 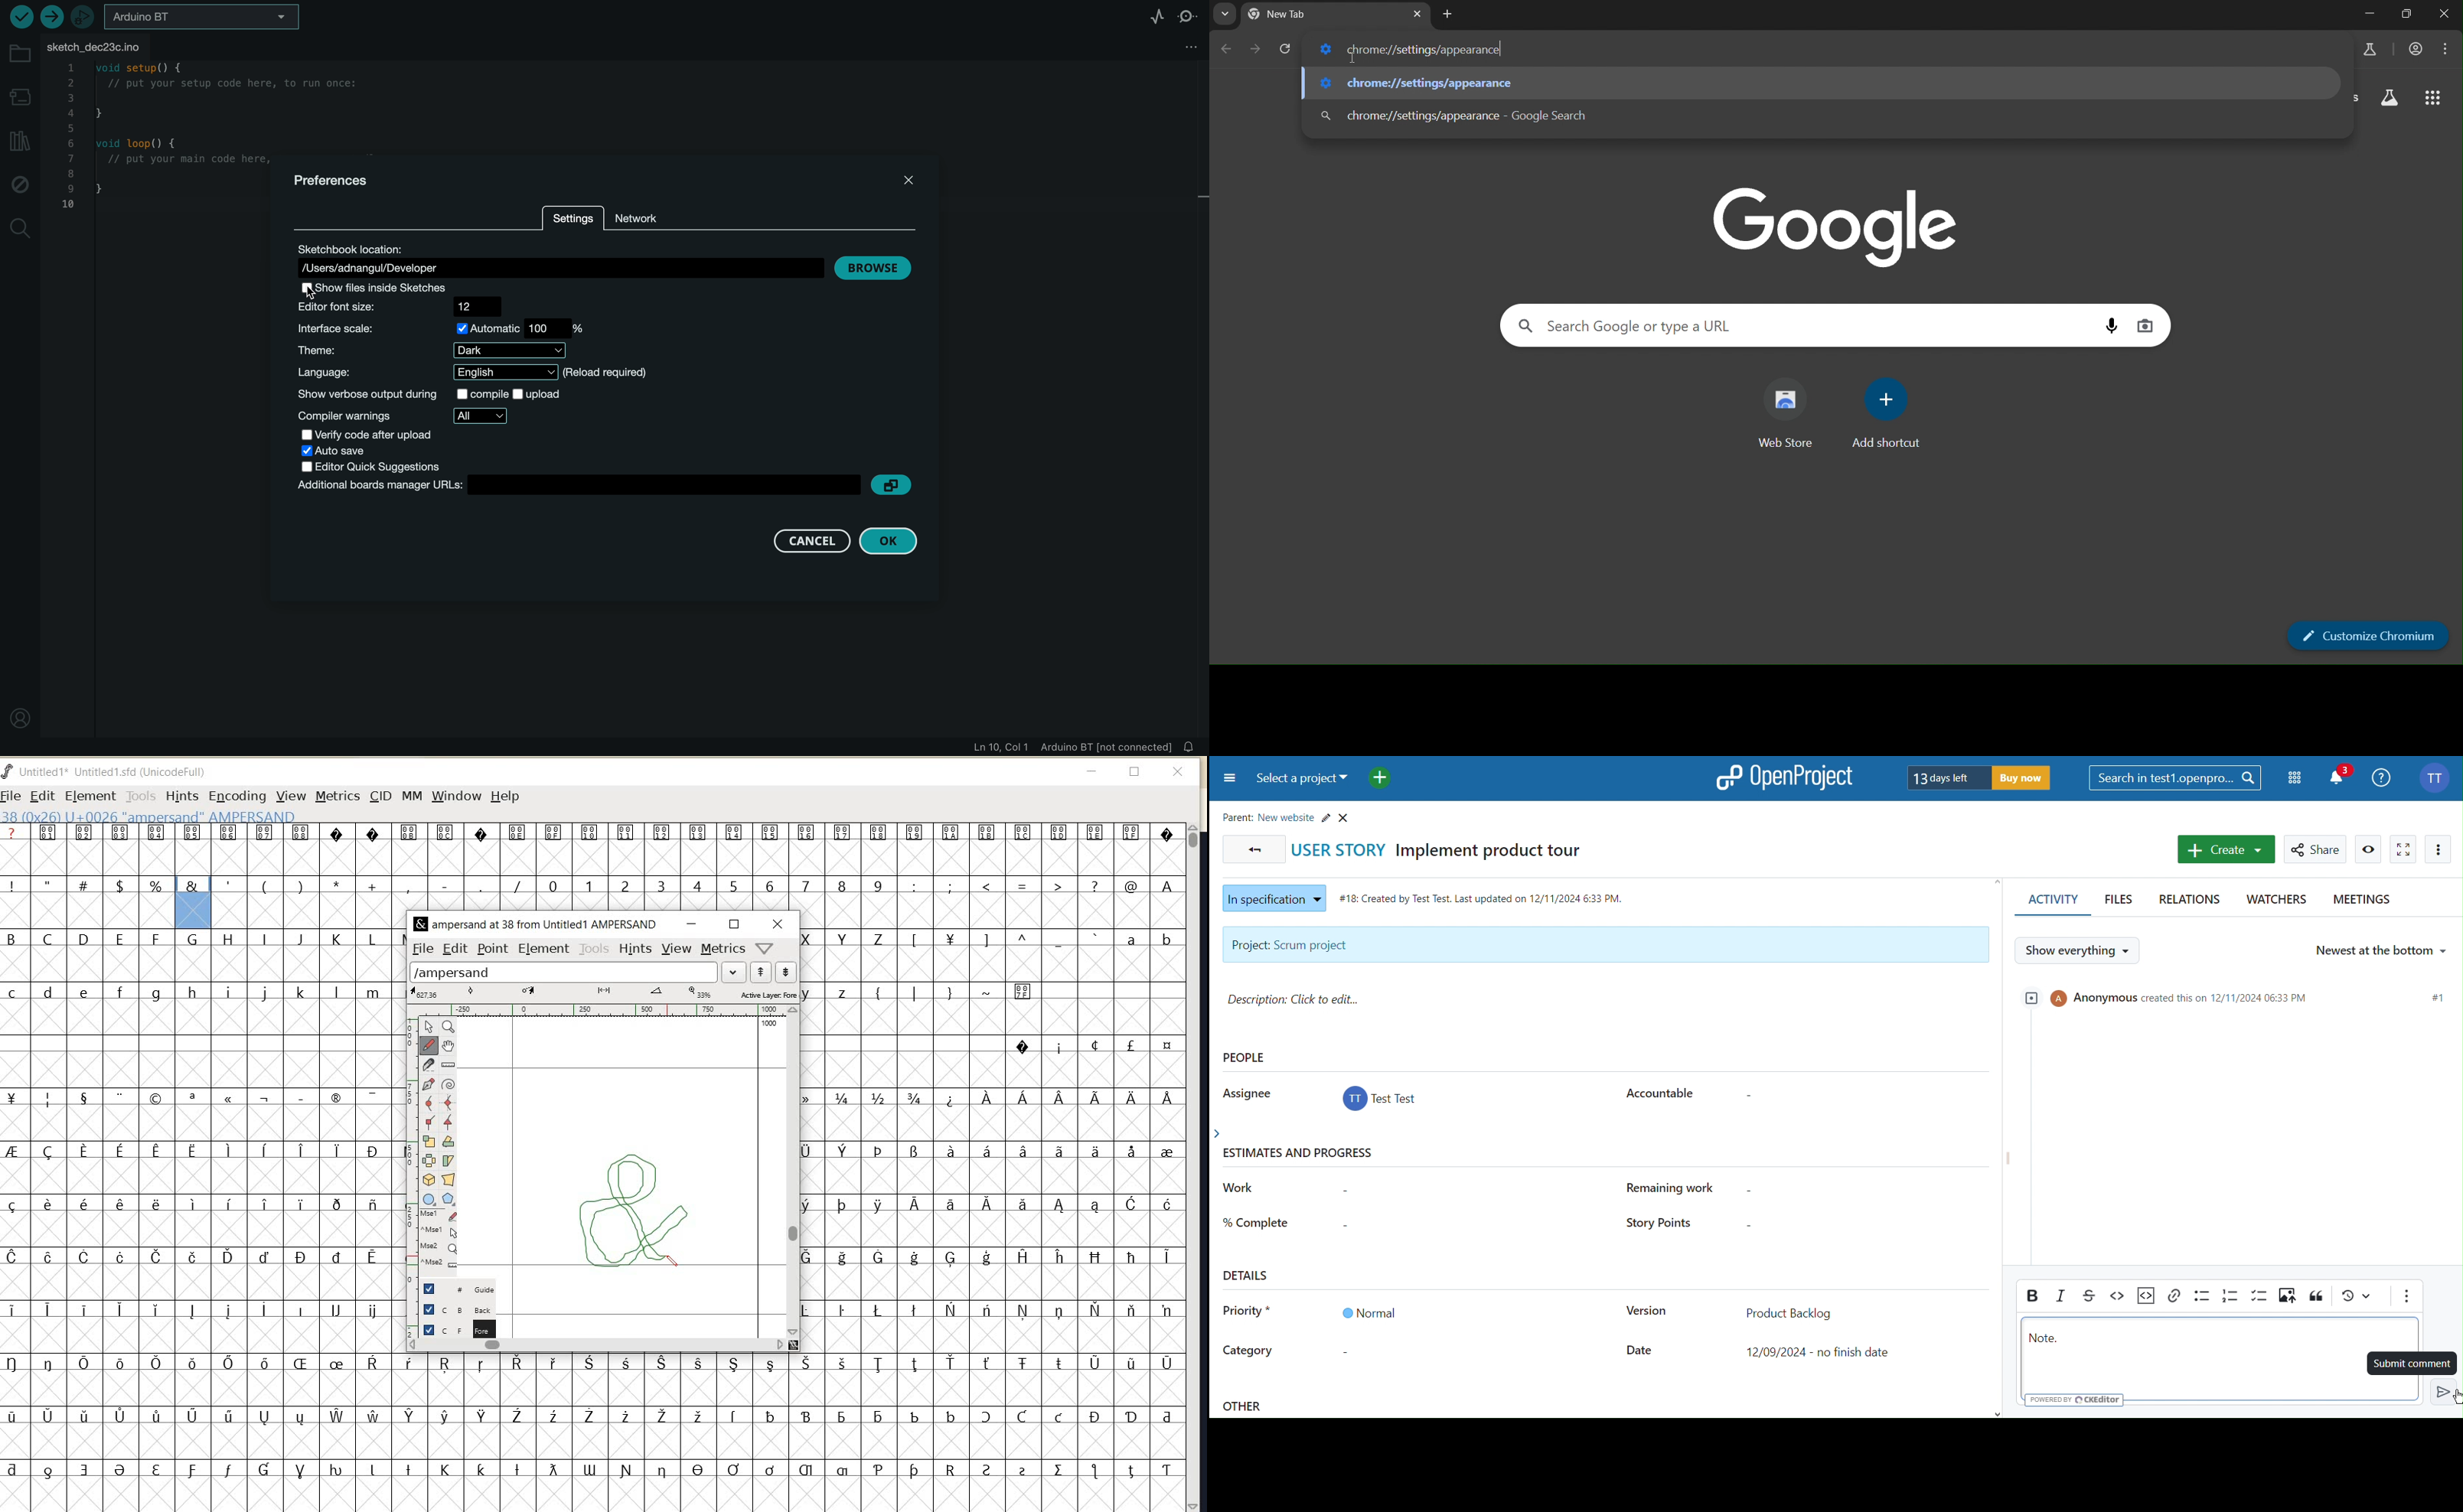 What do you see at coordinates (148, 817) in the screenshot?
I see `GLYPHY INFO` at bounding box center [148, 817].